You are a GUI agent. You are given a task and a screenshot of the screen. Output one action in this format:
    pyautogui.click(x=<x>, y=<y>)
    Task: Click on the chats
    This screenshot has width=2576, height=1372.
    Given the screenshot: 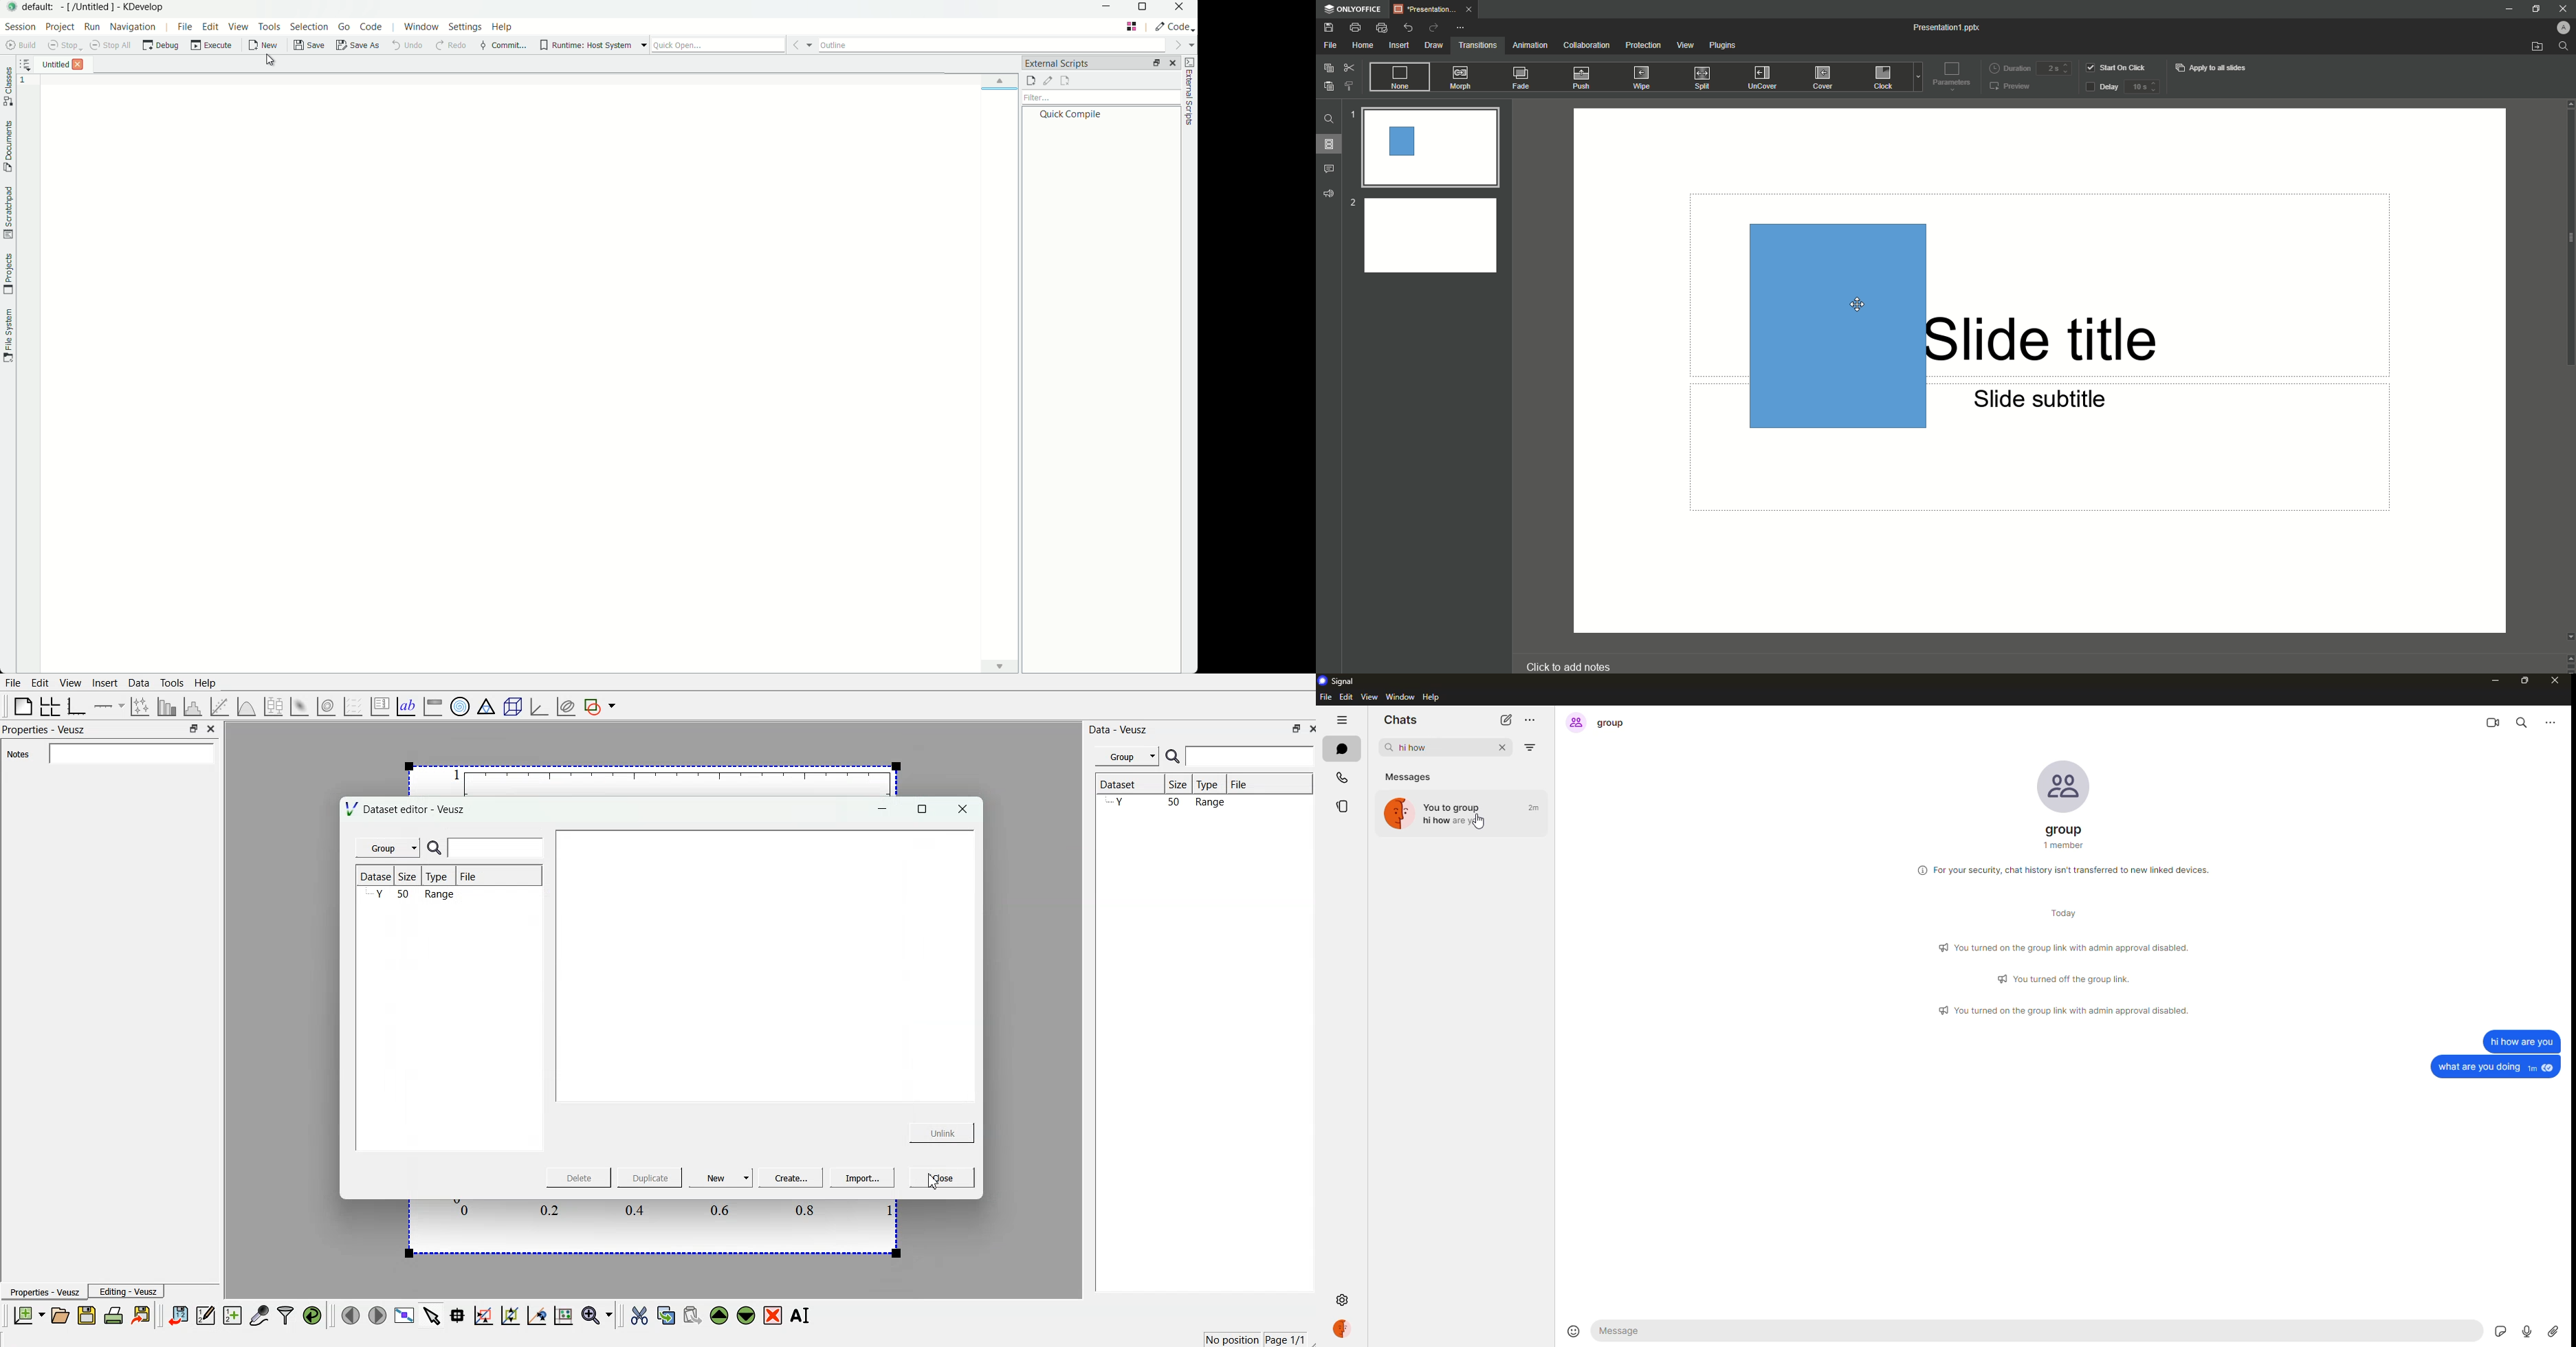 What is the action you would take?
    pyautogui.click(x=1400, y=721)
    